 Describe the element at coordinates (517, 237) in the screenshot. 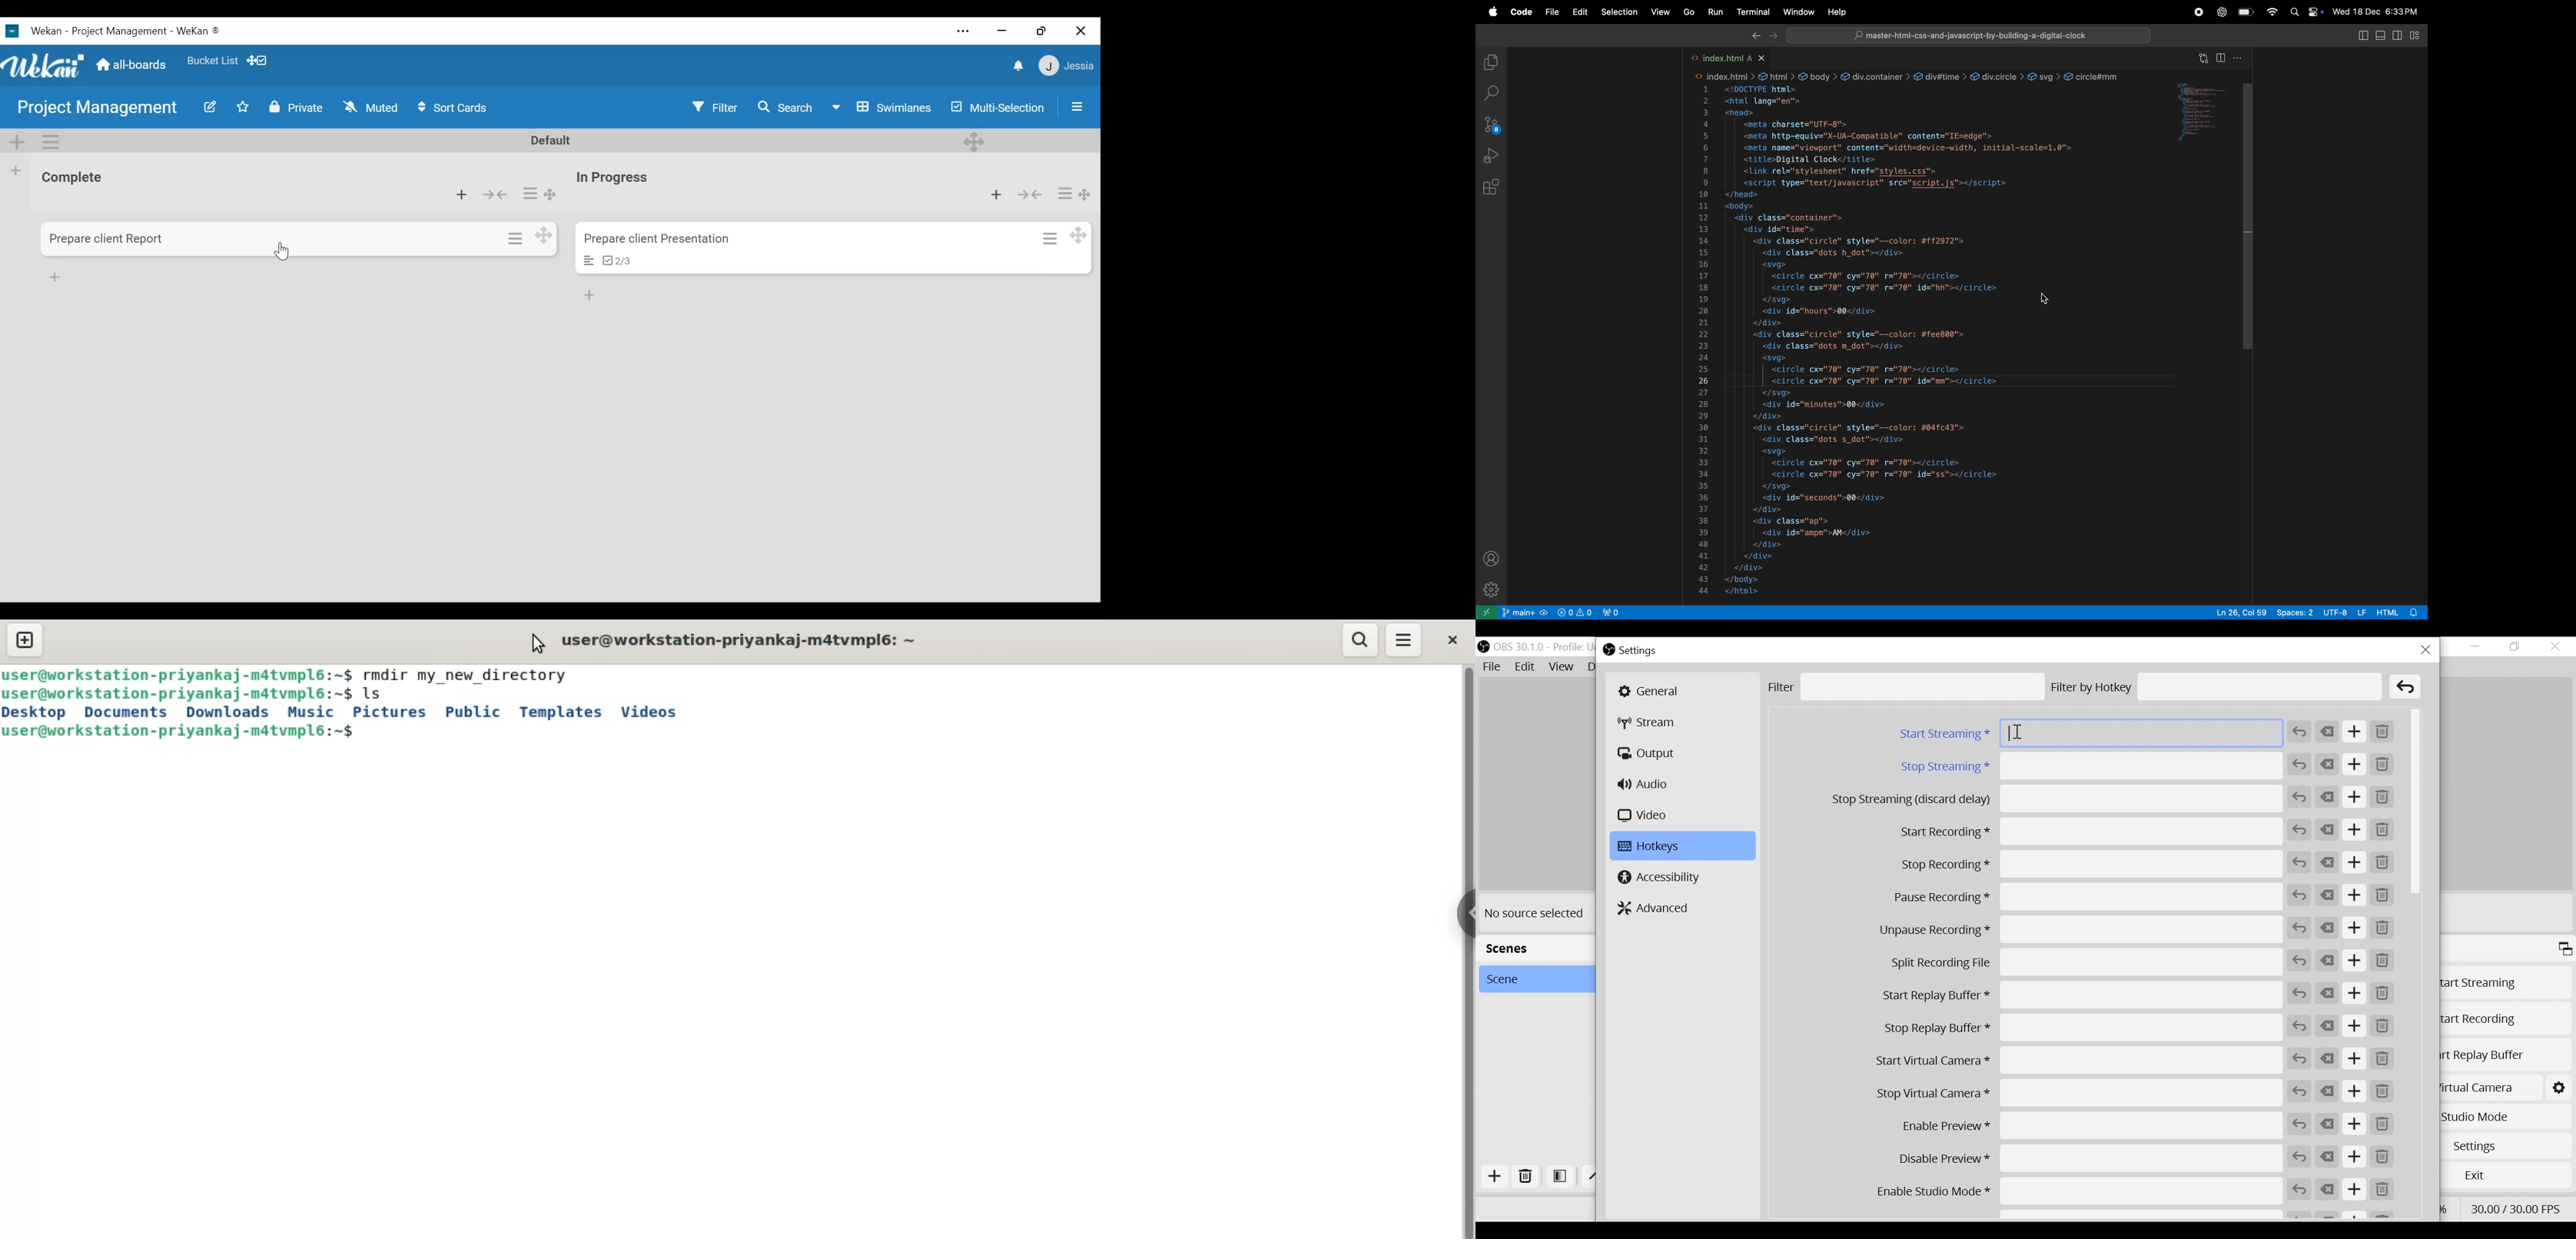

I see `Card actions` at that location.